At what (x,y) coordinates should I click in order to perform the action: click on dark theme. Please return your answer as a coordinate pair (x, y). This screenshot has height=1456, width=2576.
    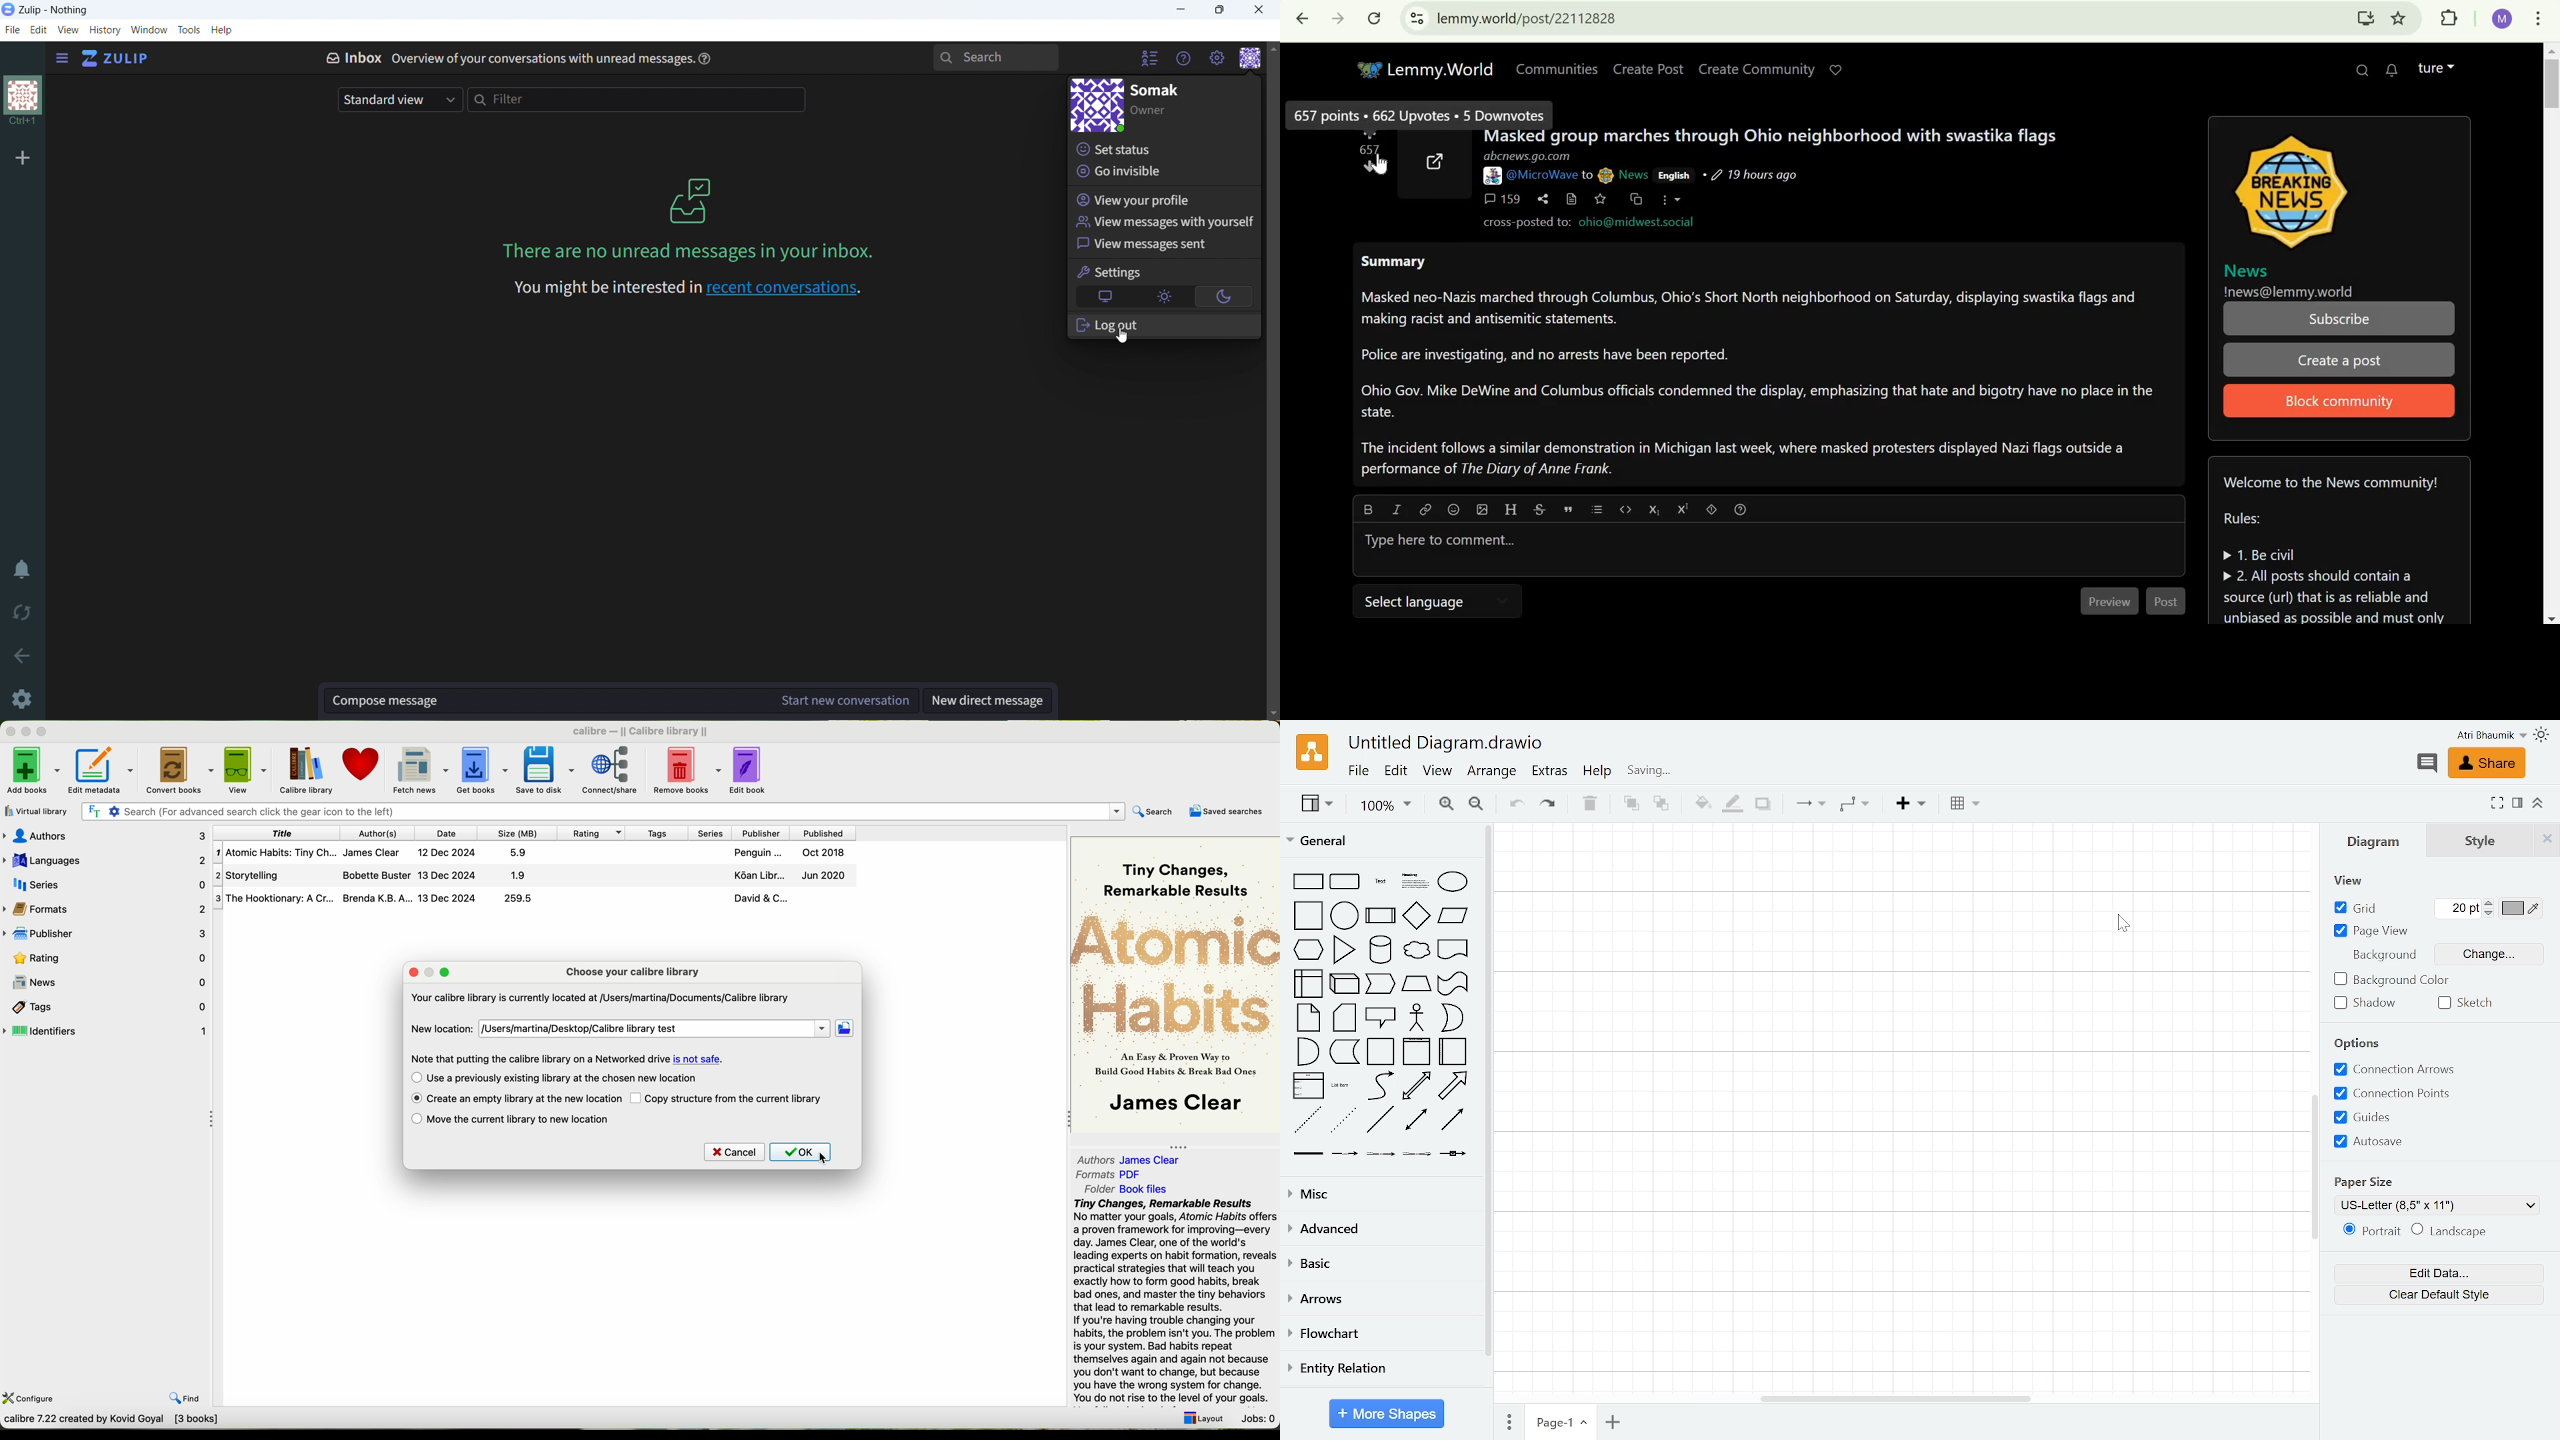
    Looking at the image, I should click on (1223, 297).